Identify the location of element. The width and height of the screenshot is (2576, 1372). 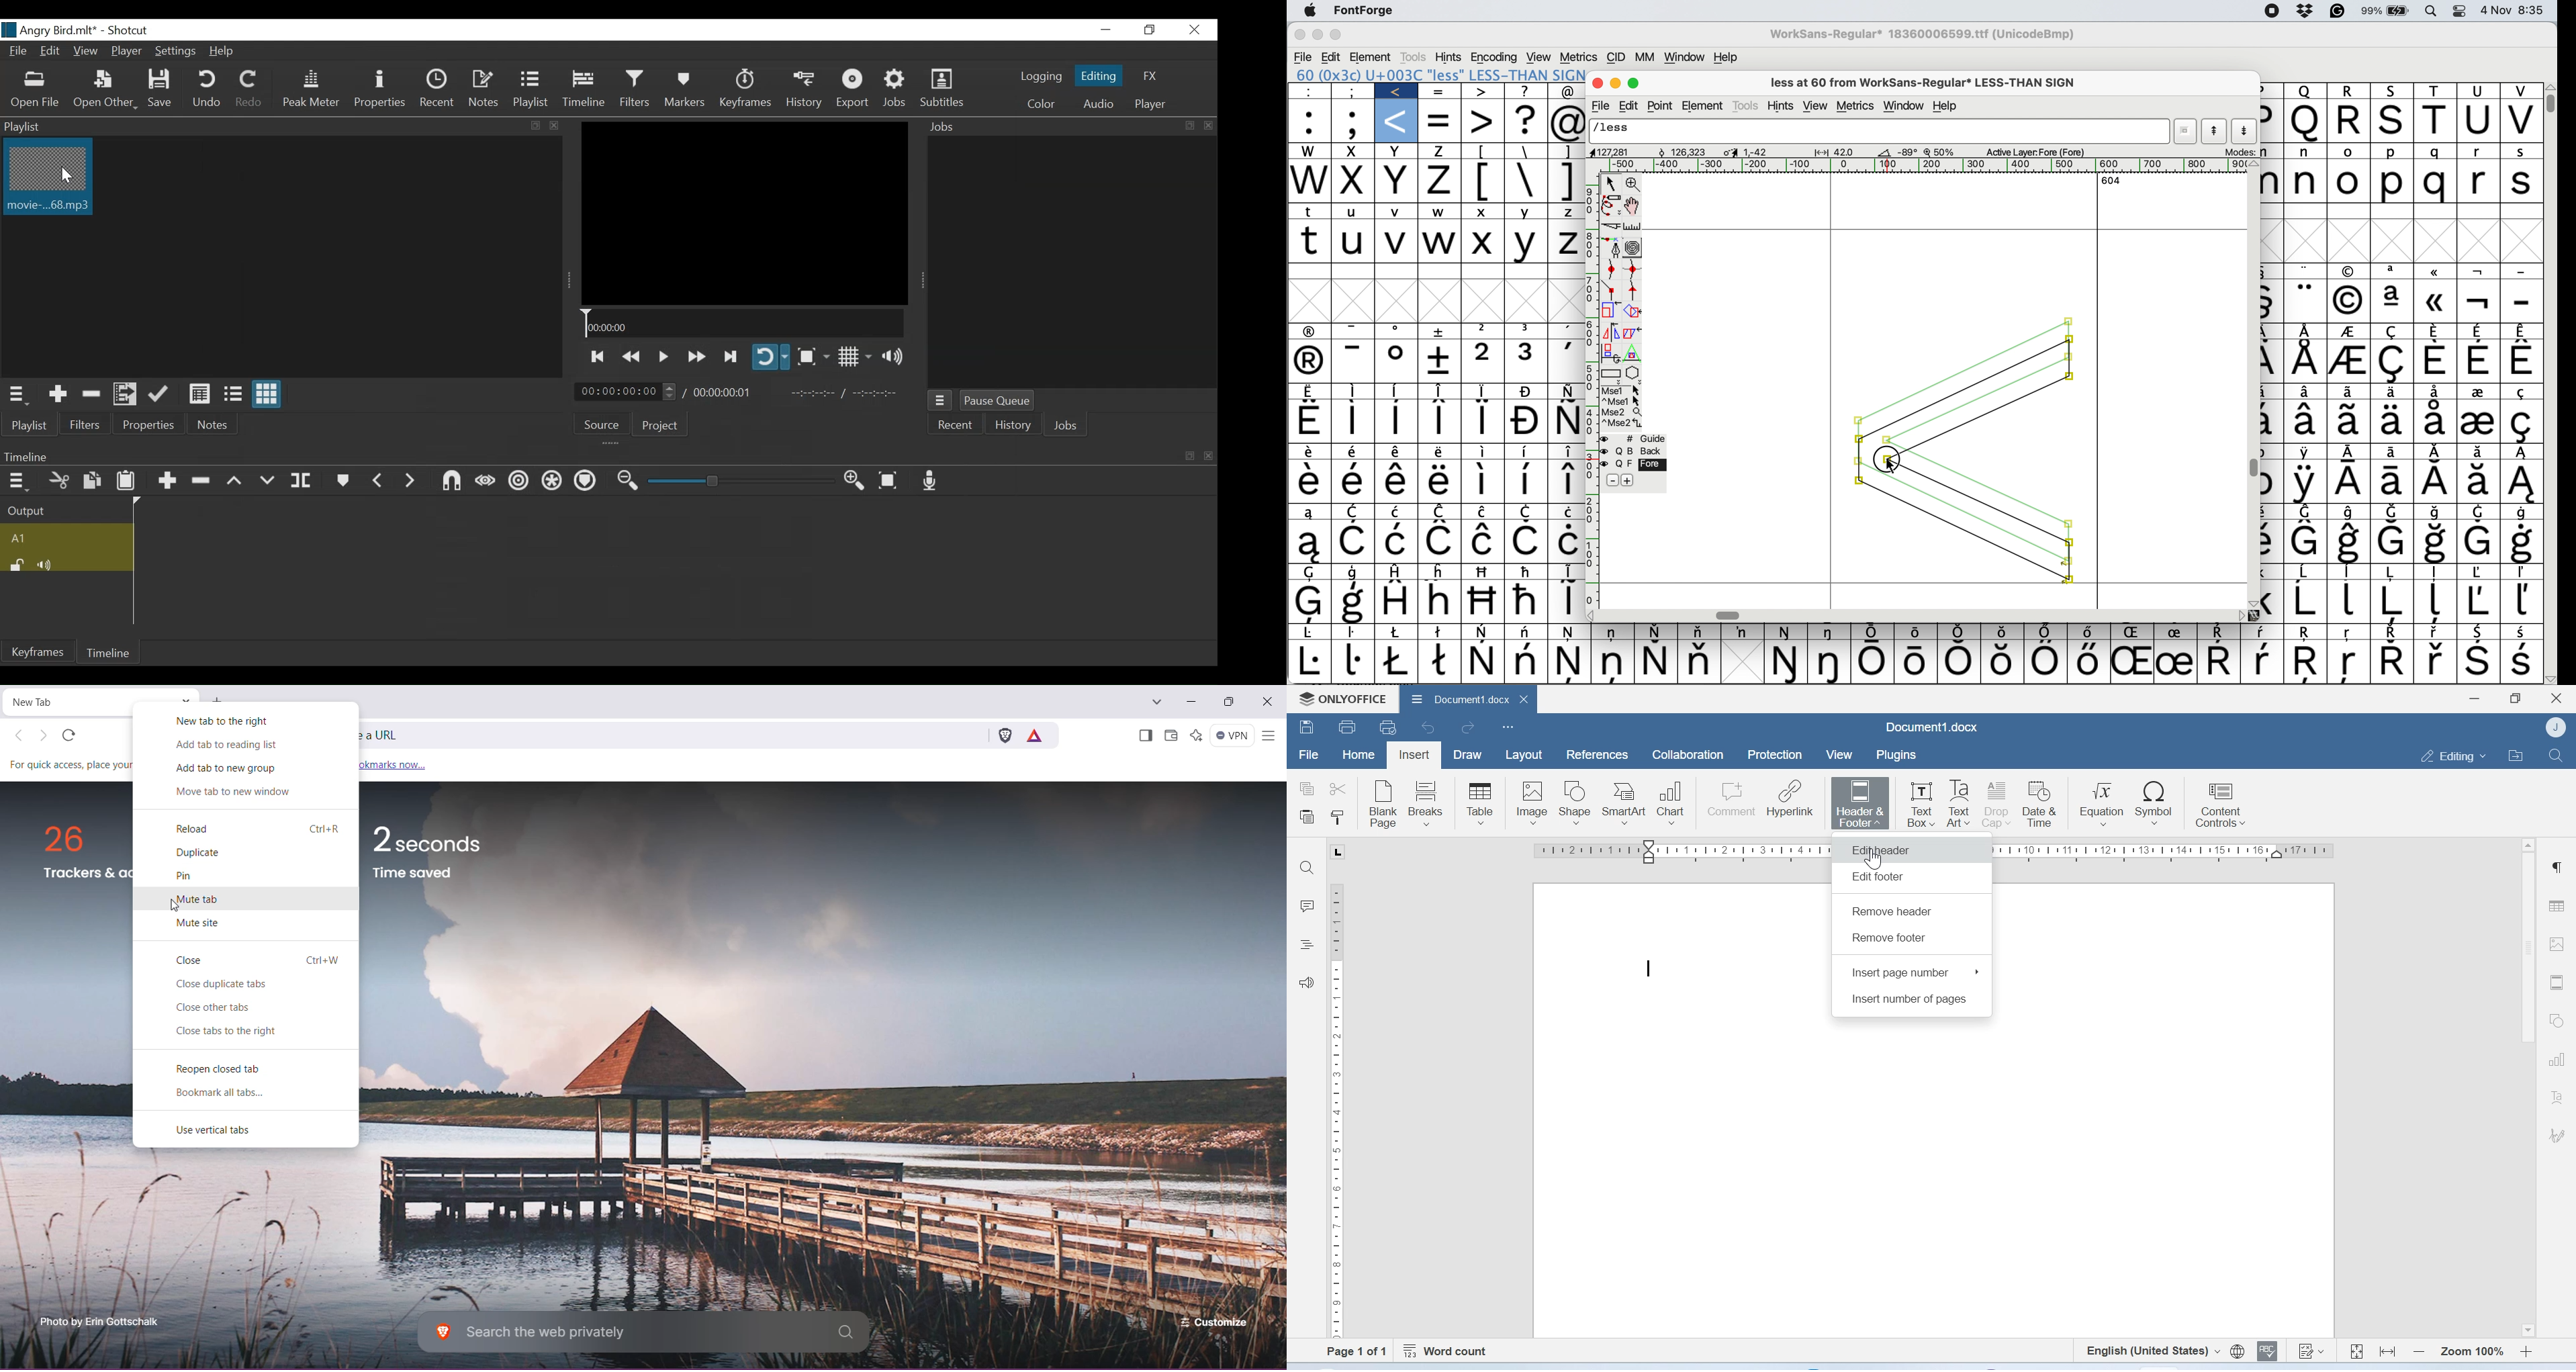
(1706, 105).